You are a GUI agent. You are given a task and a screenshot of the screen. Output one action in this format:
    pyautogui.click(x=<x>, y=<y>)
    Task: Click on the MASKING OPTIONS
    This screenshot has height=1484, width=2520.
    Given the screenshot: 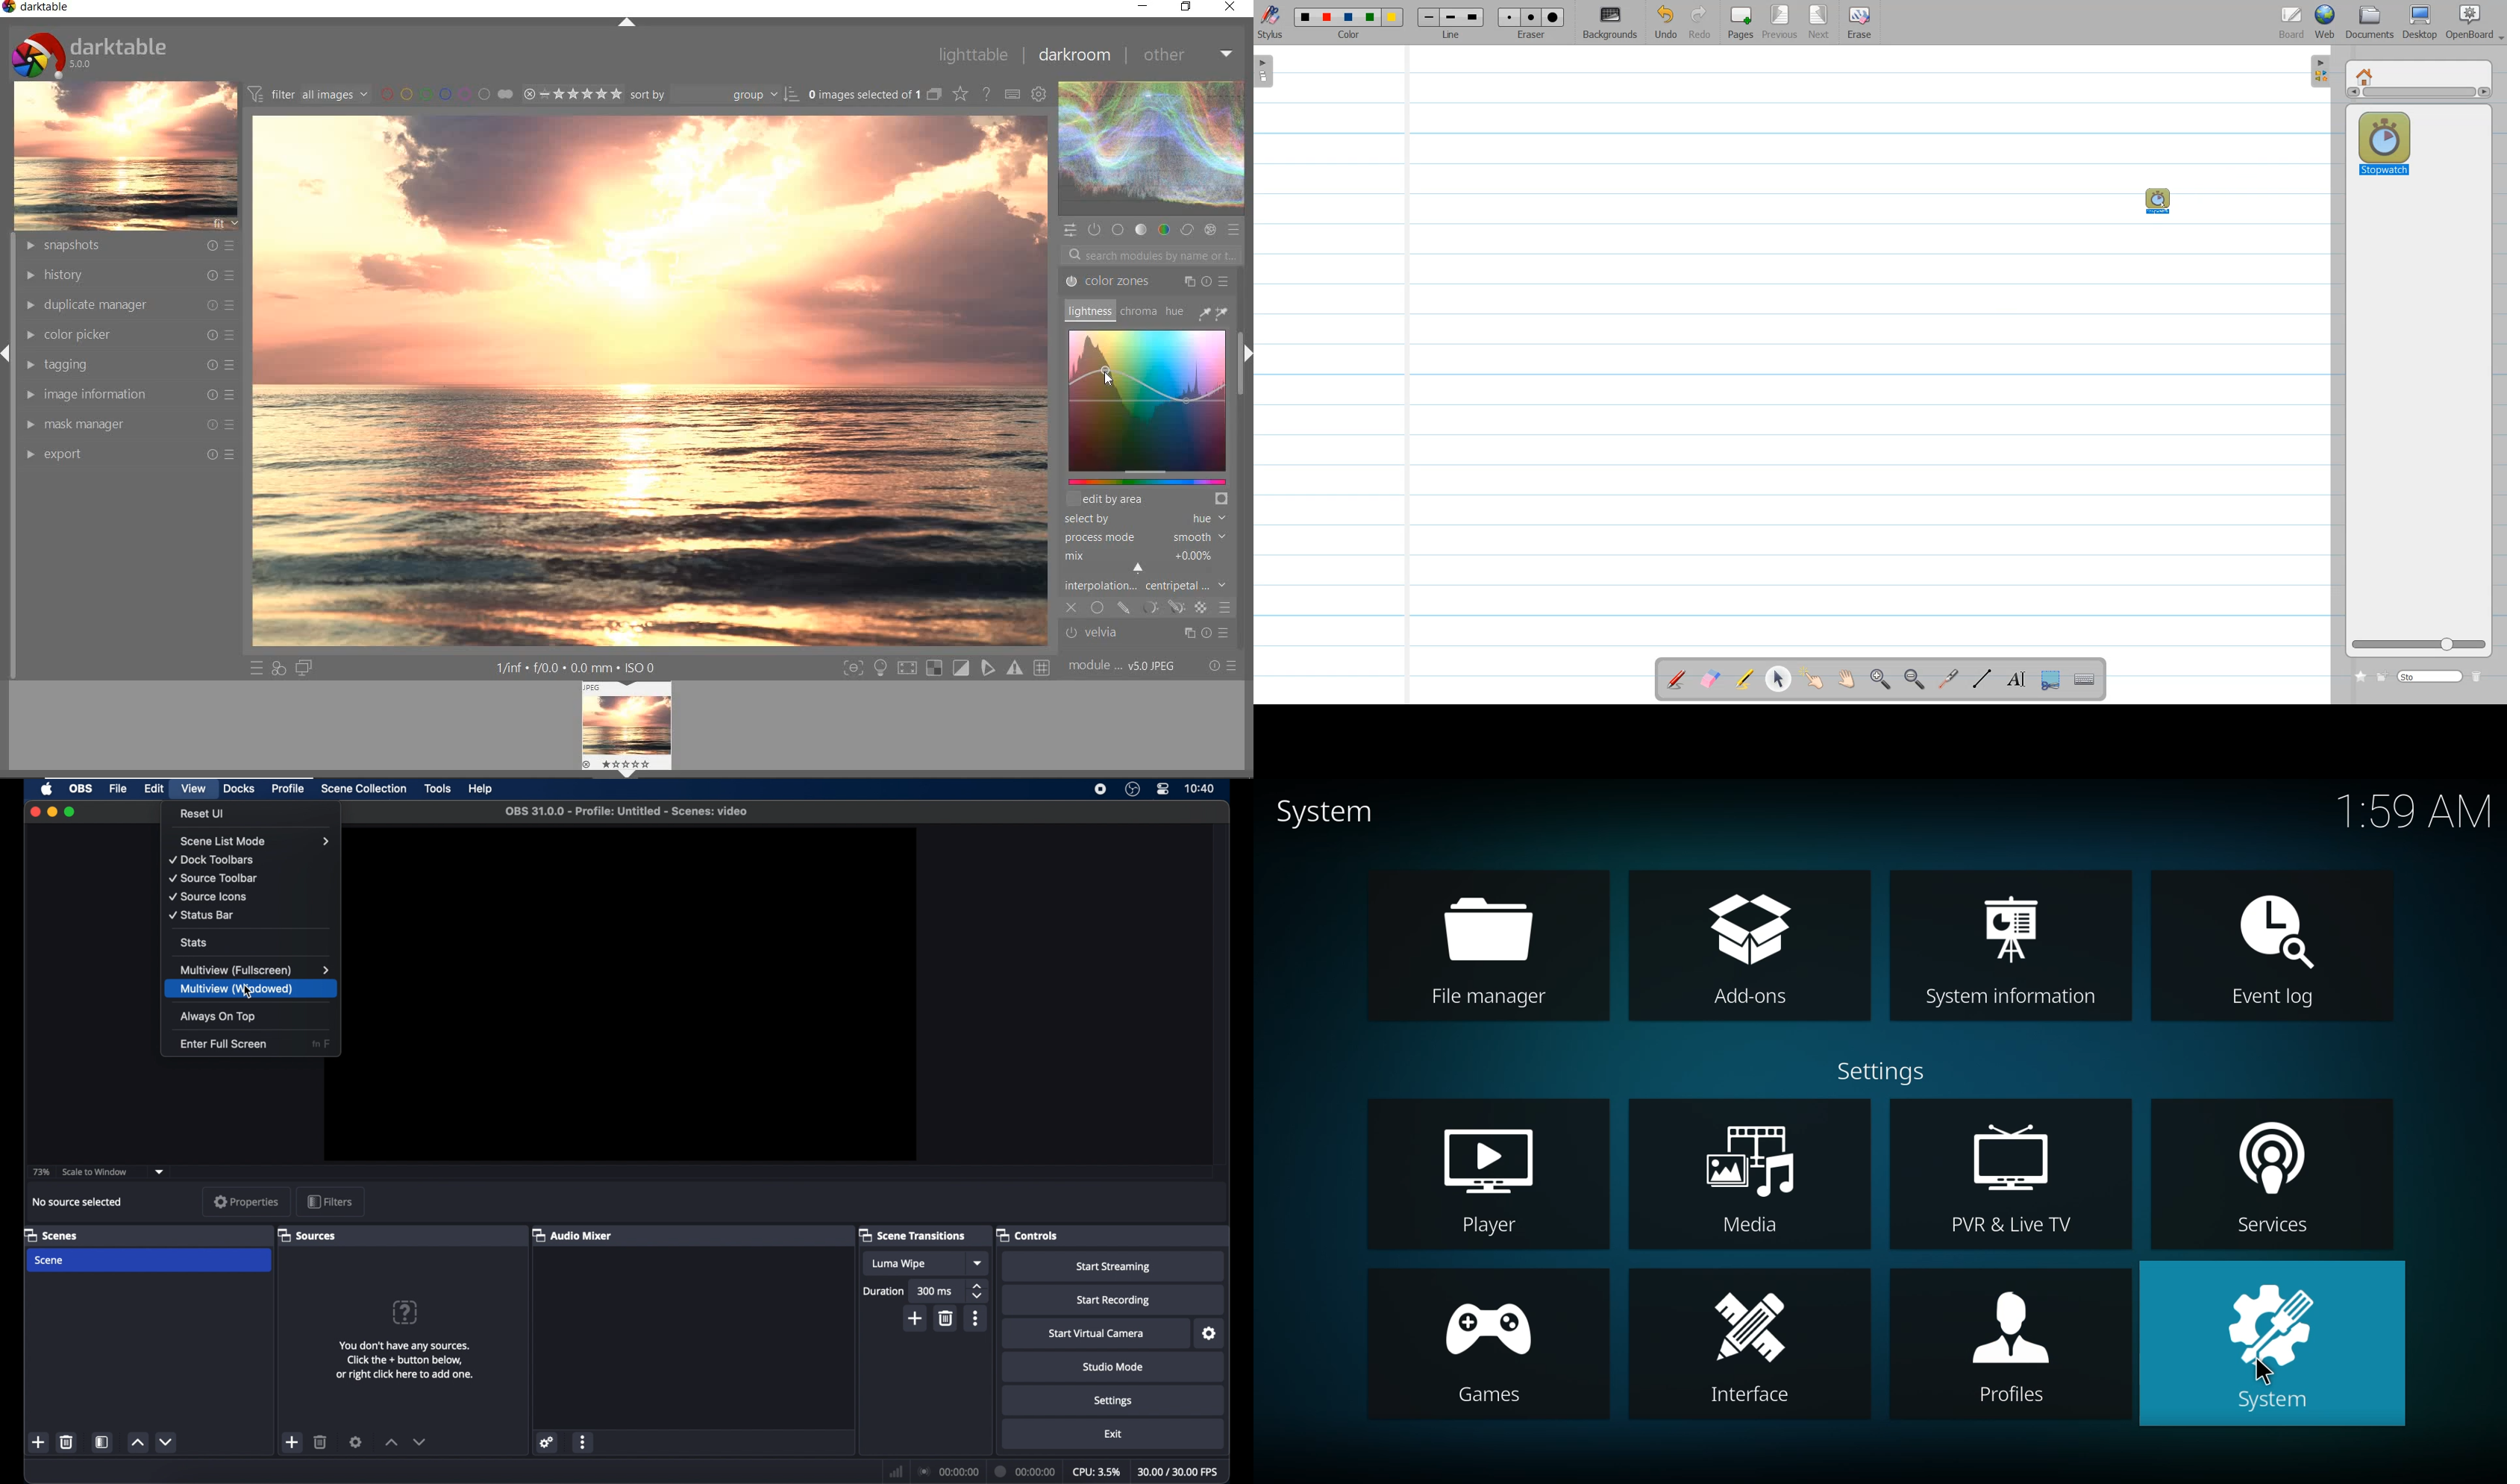 What is the action you would take?
    pyautogui.click(x=1160, y=607)
    